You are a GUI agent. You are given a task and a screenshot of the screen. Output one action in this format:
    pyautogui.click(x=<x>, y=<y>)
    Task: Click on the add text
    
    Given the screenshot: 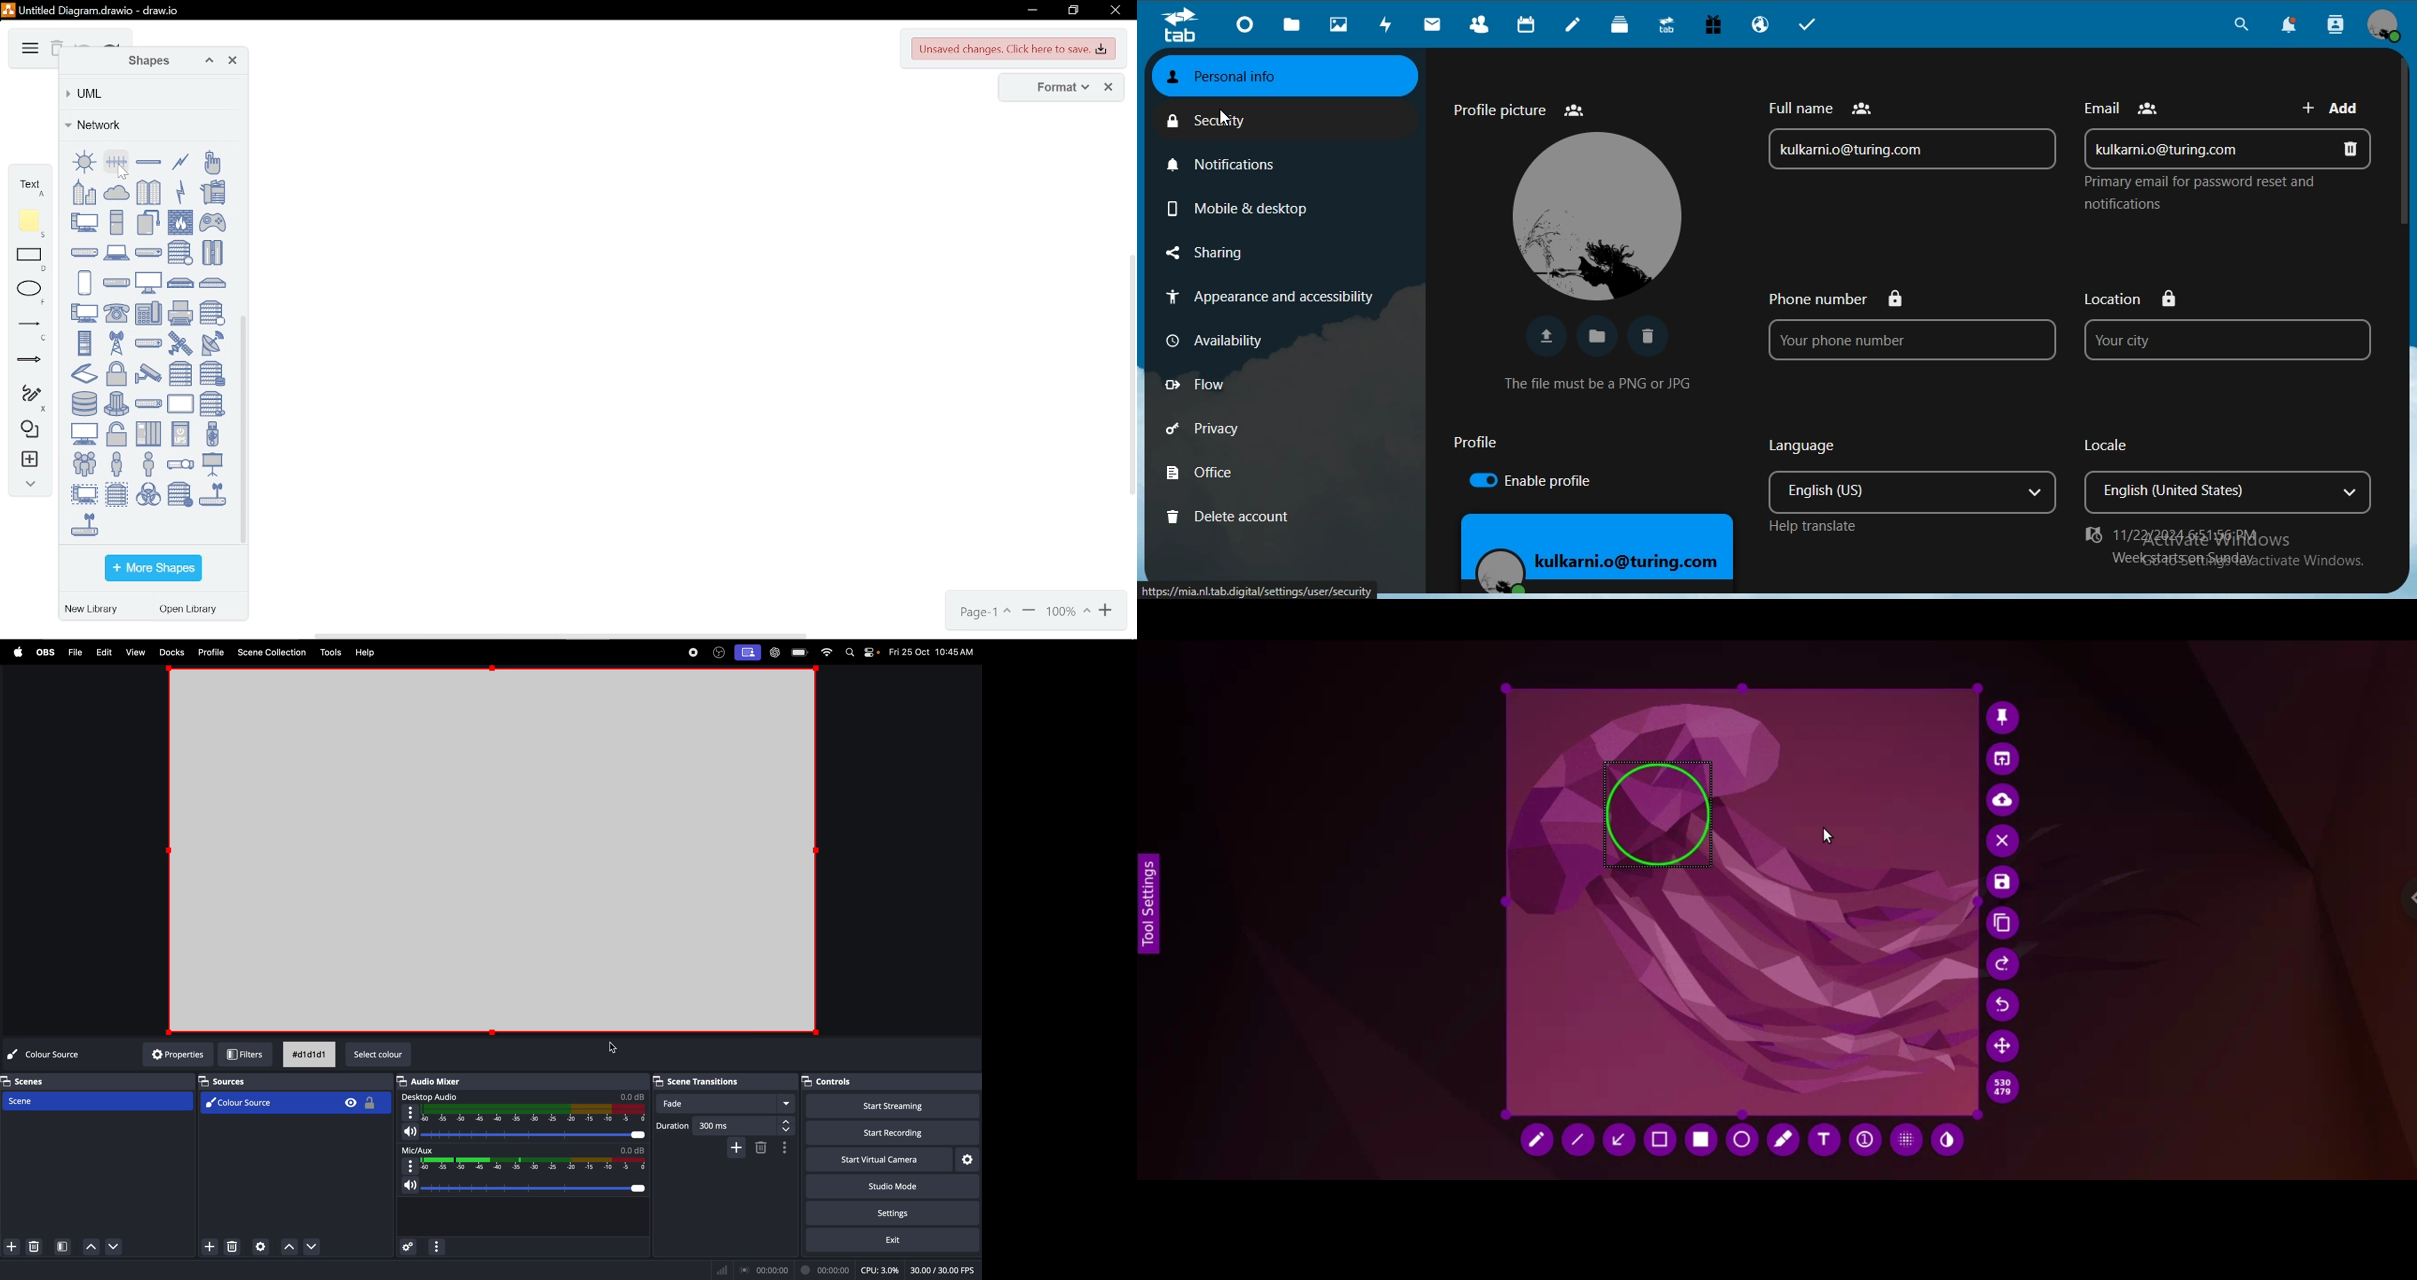 What is the action you would take?
    pyautogui.click(x=1825, y=1140)
    